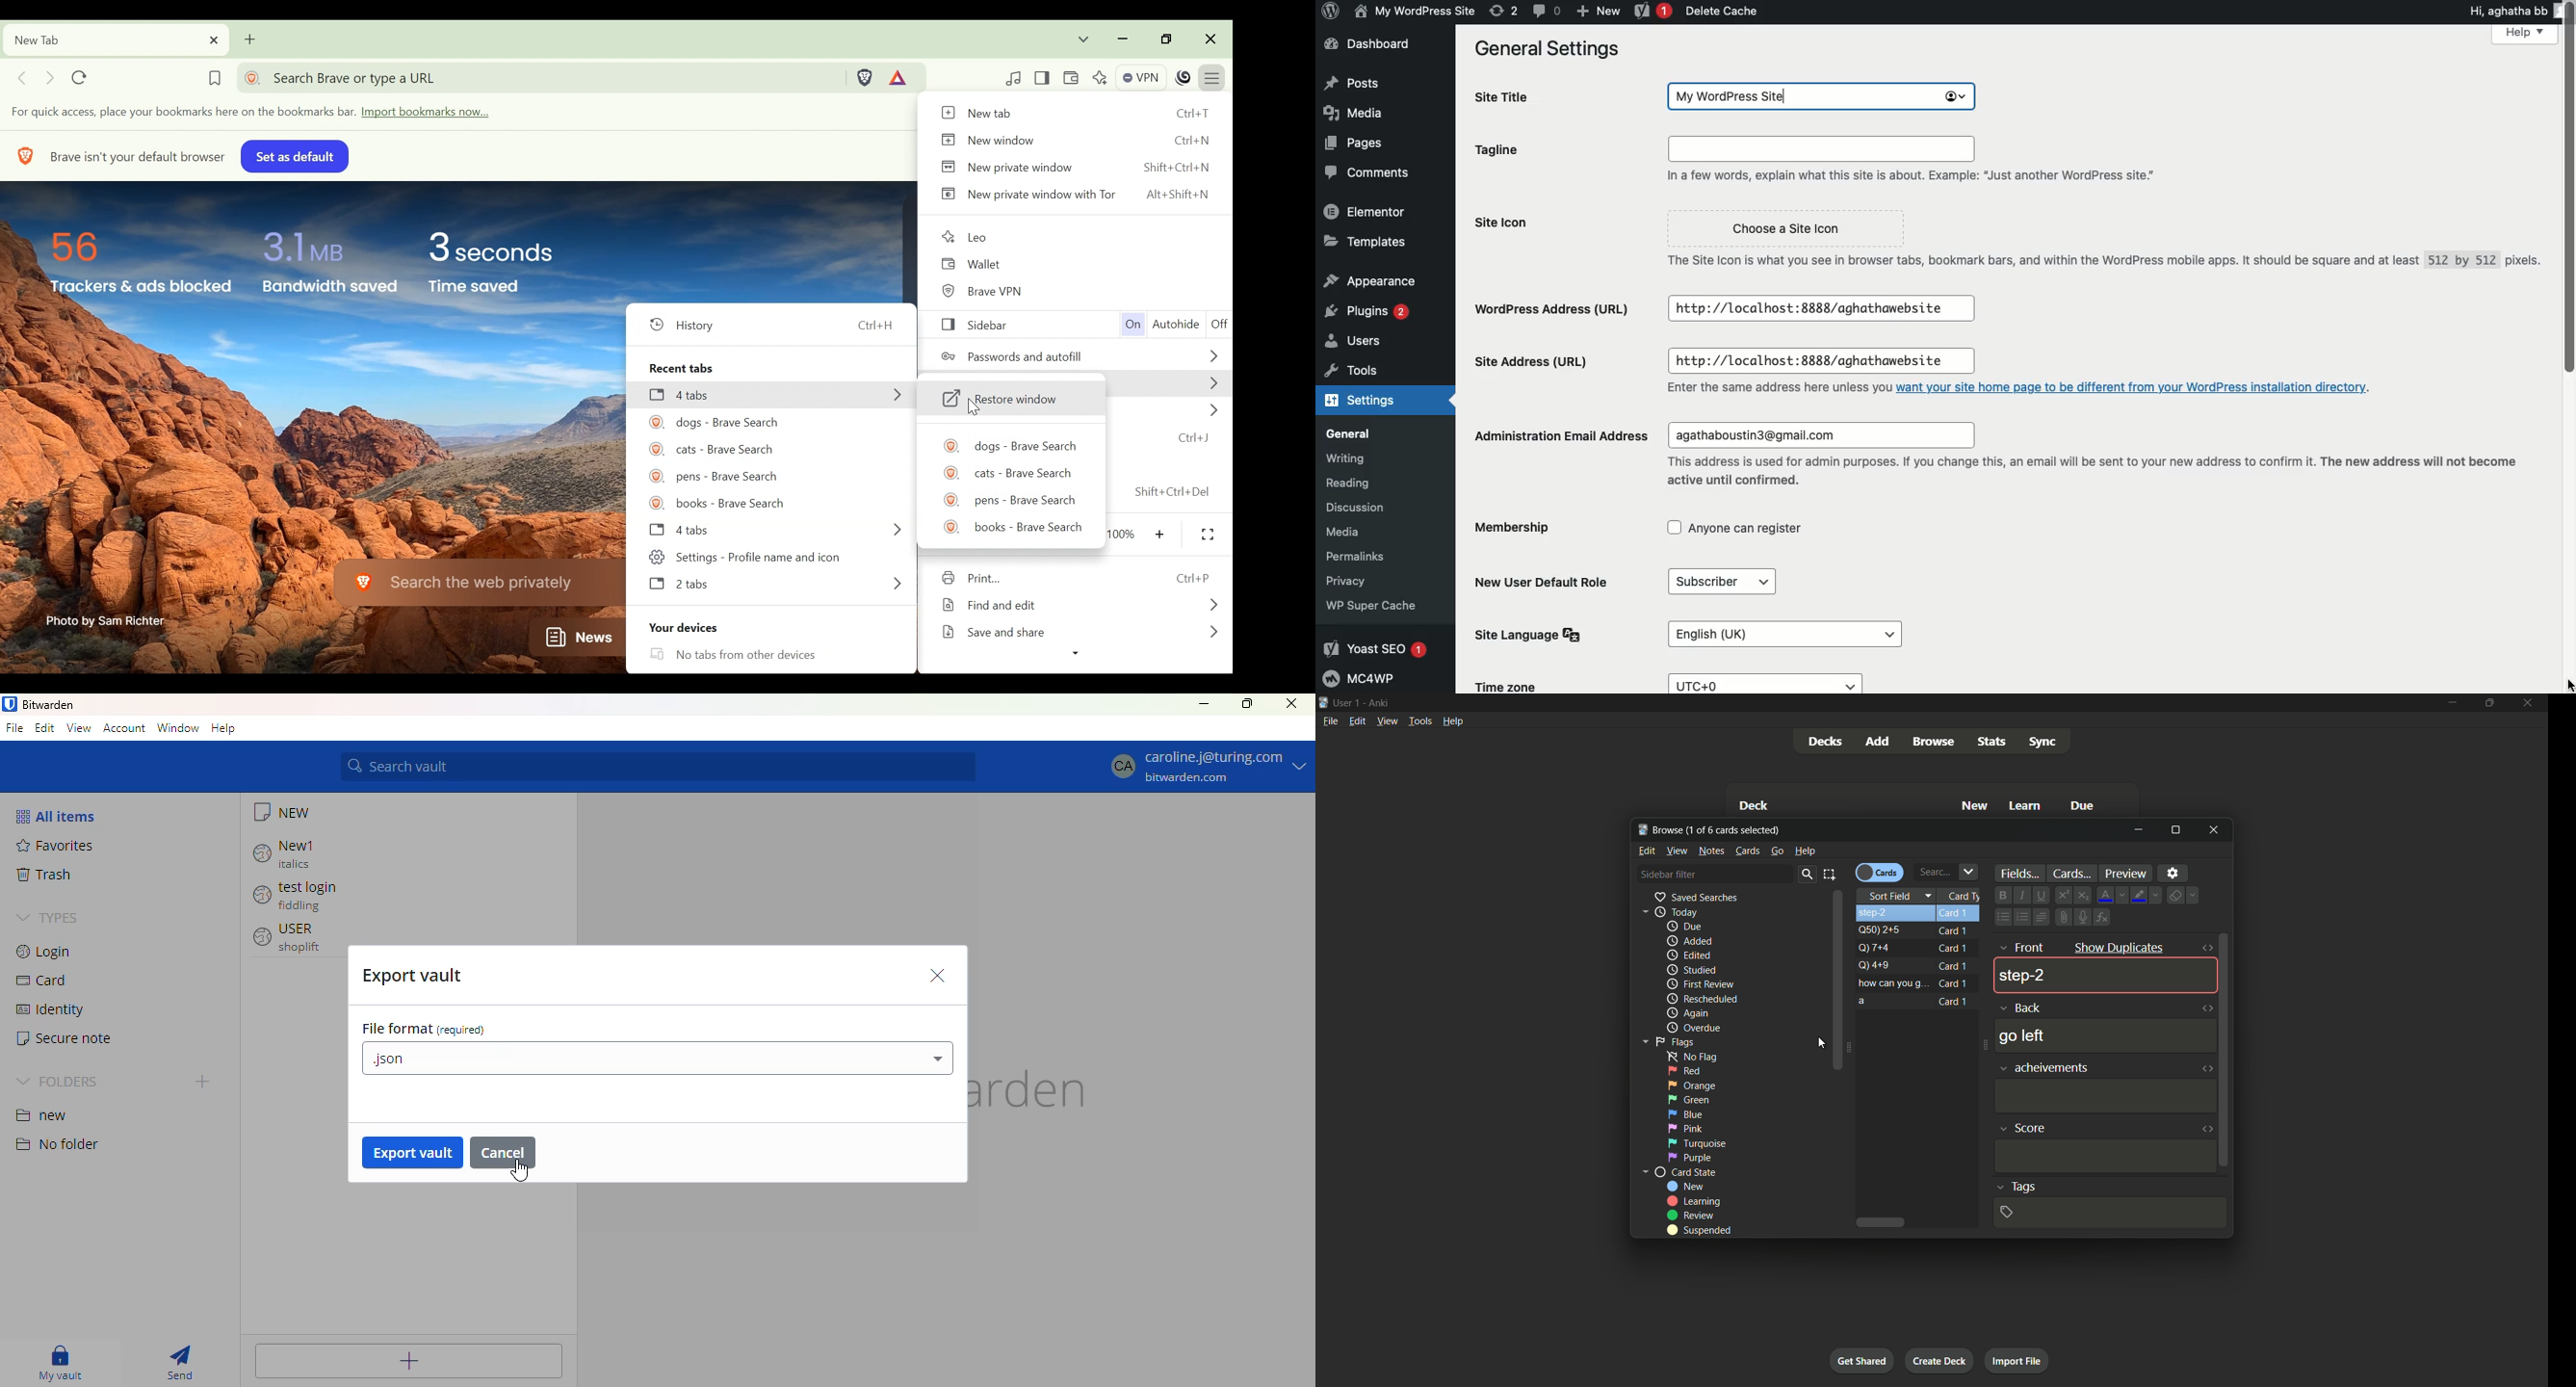  What do you see at coordinates (2021, 1036) in the screenshot?
I see `Go left` at bounding box center [2021, 1036].